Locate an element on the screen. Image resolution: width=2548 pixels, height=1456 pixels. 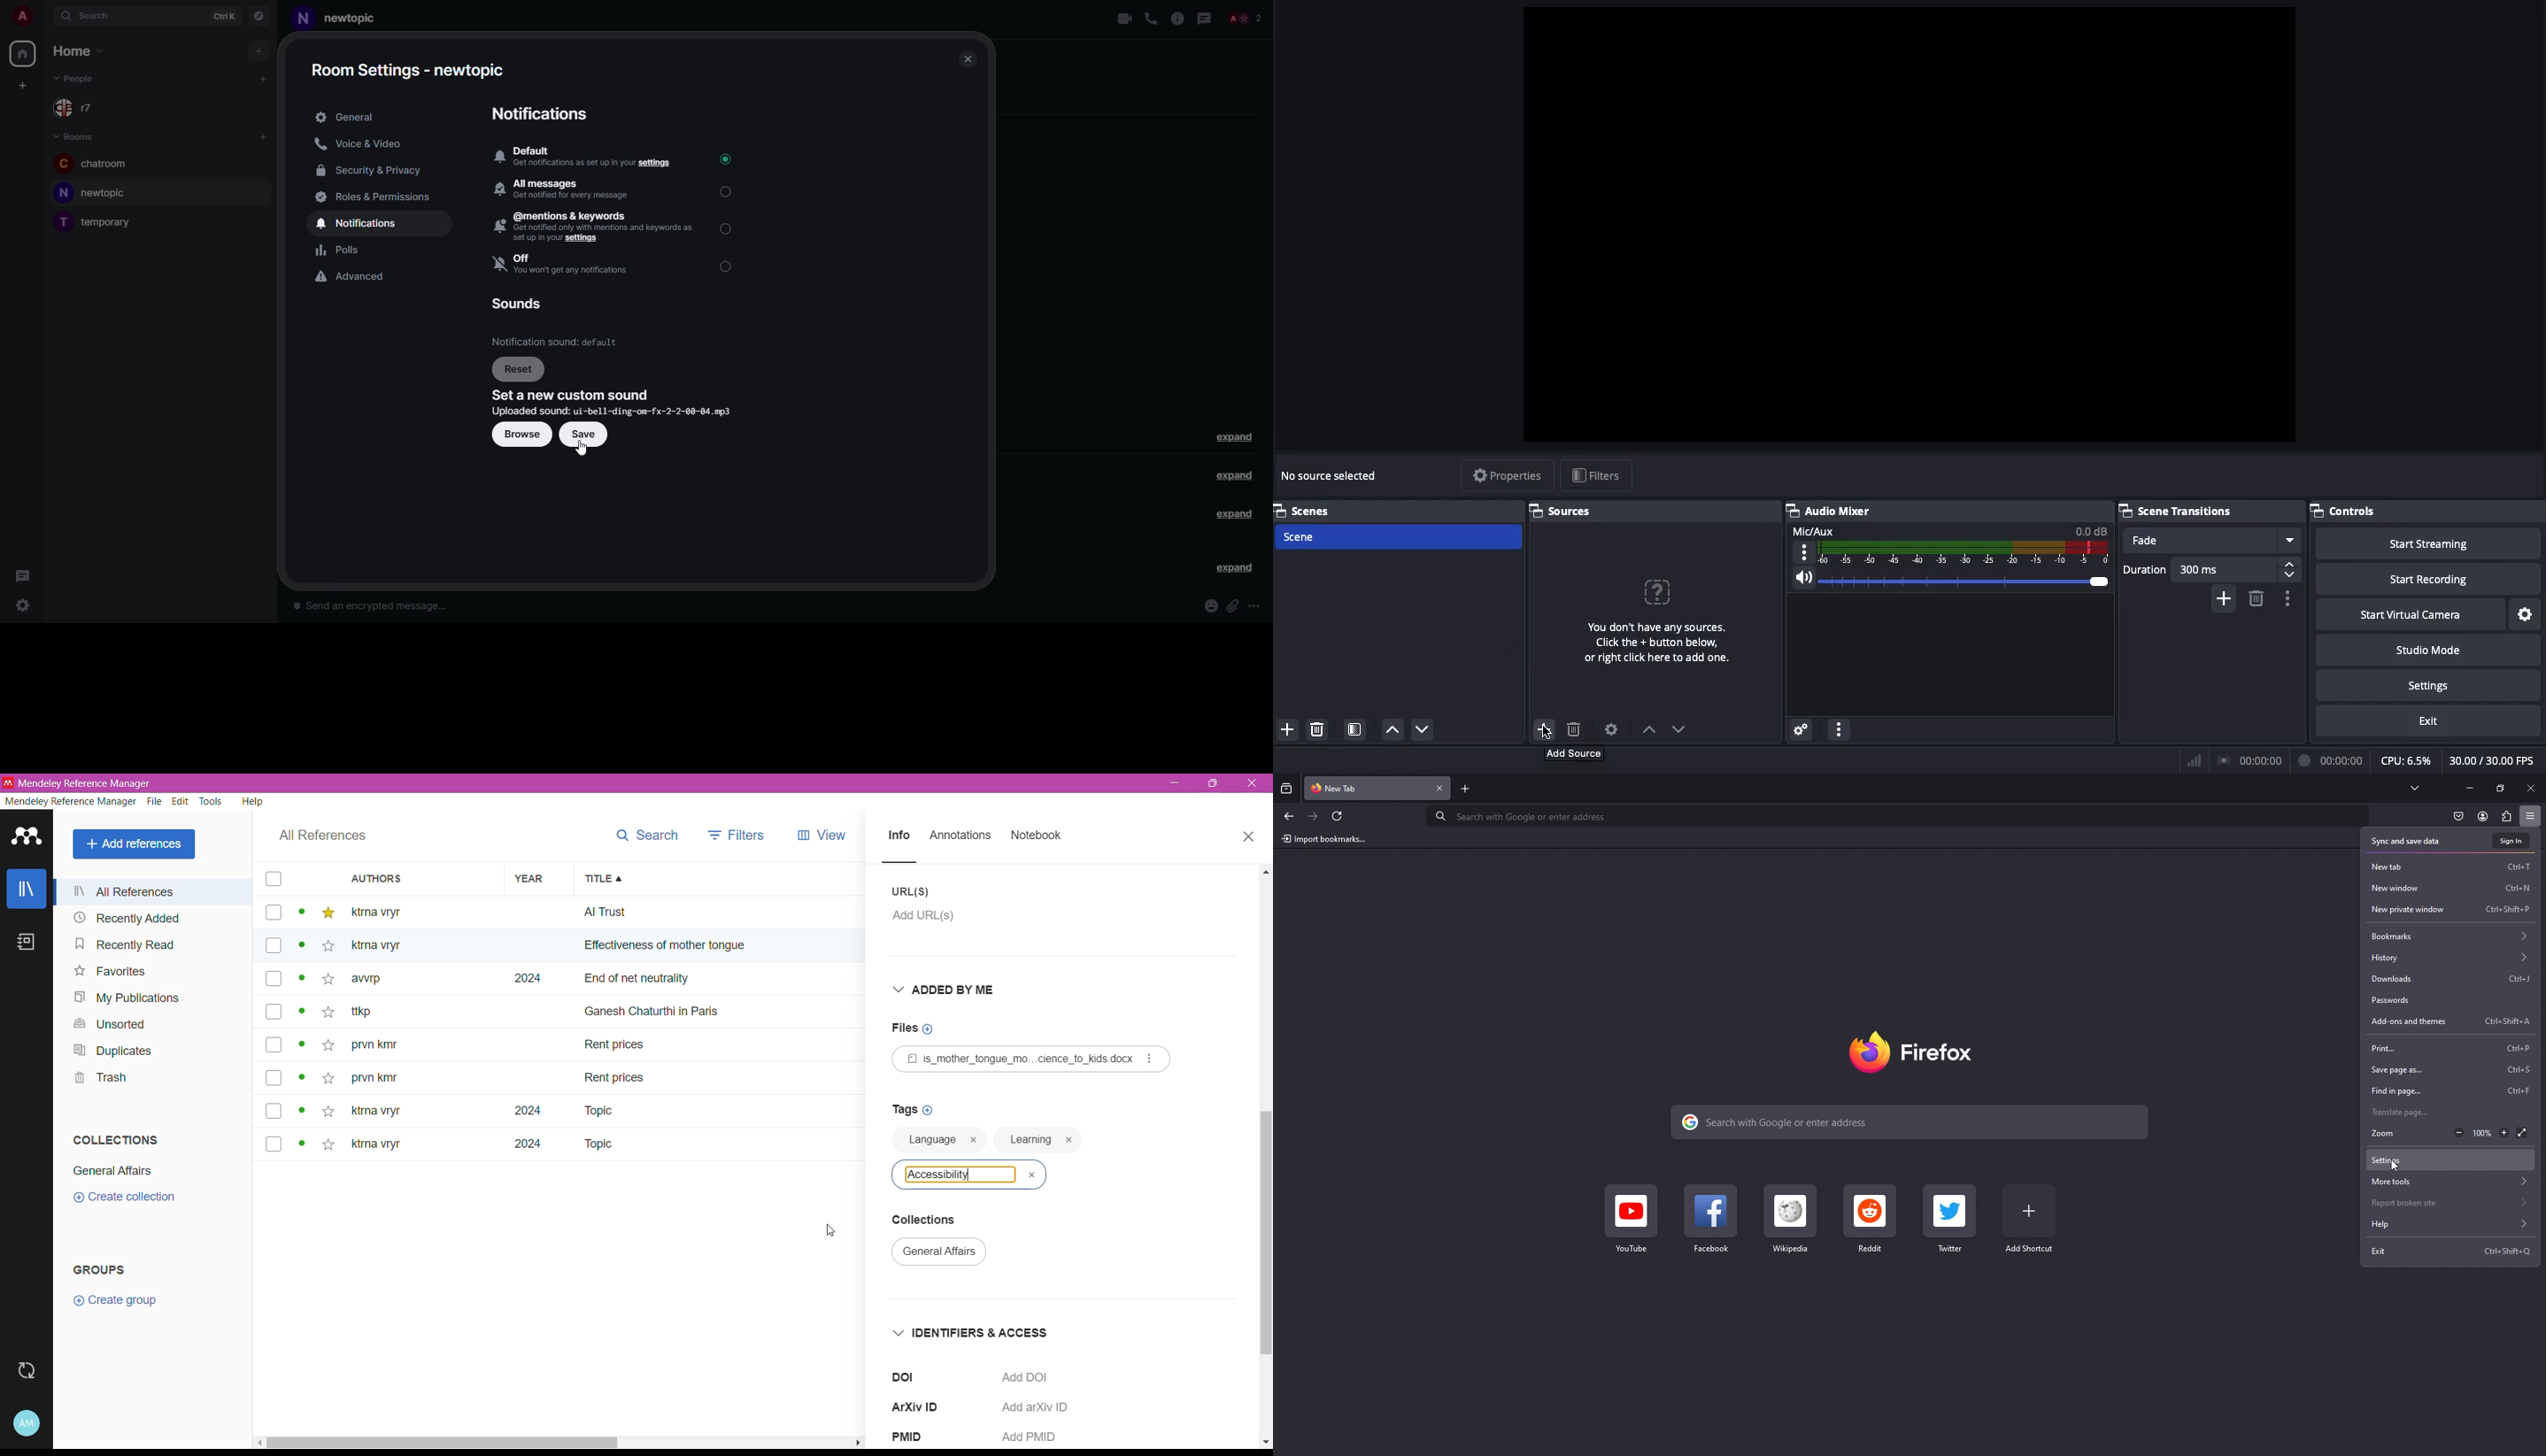
dot  is located at coordinates (303, 1111).